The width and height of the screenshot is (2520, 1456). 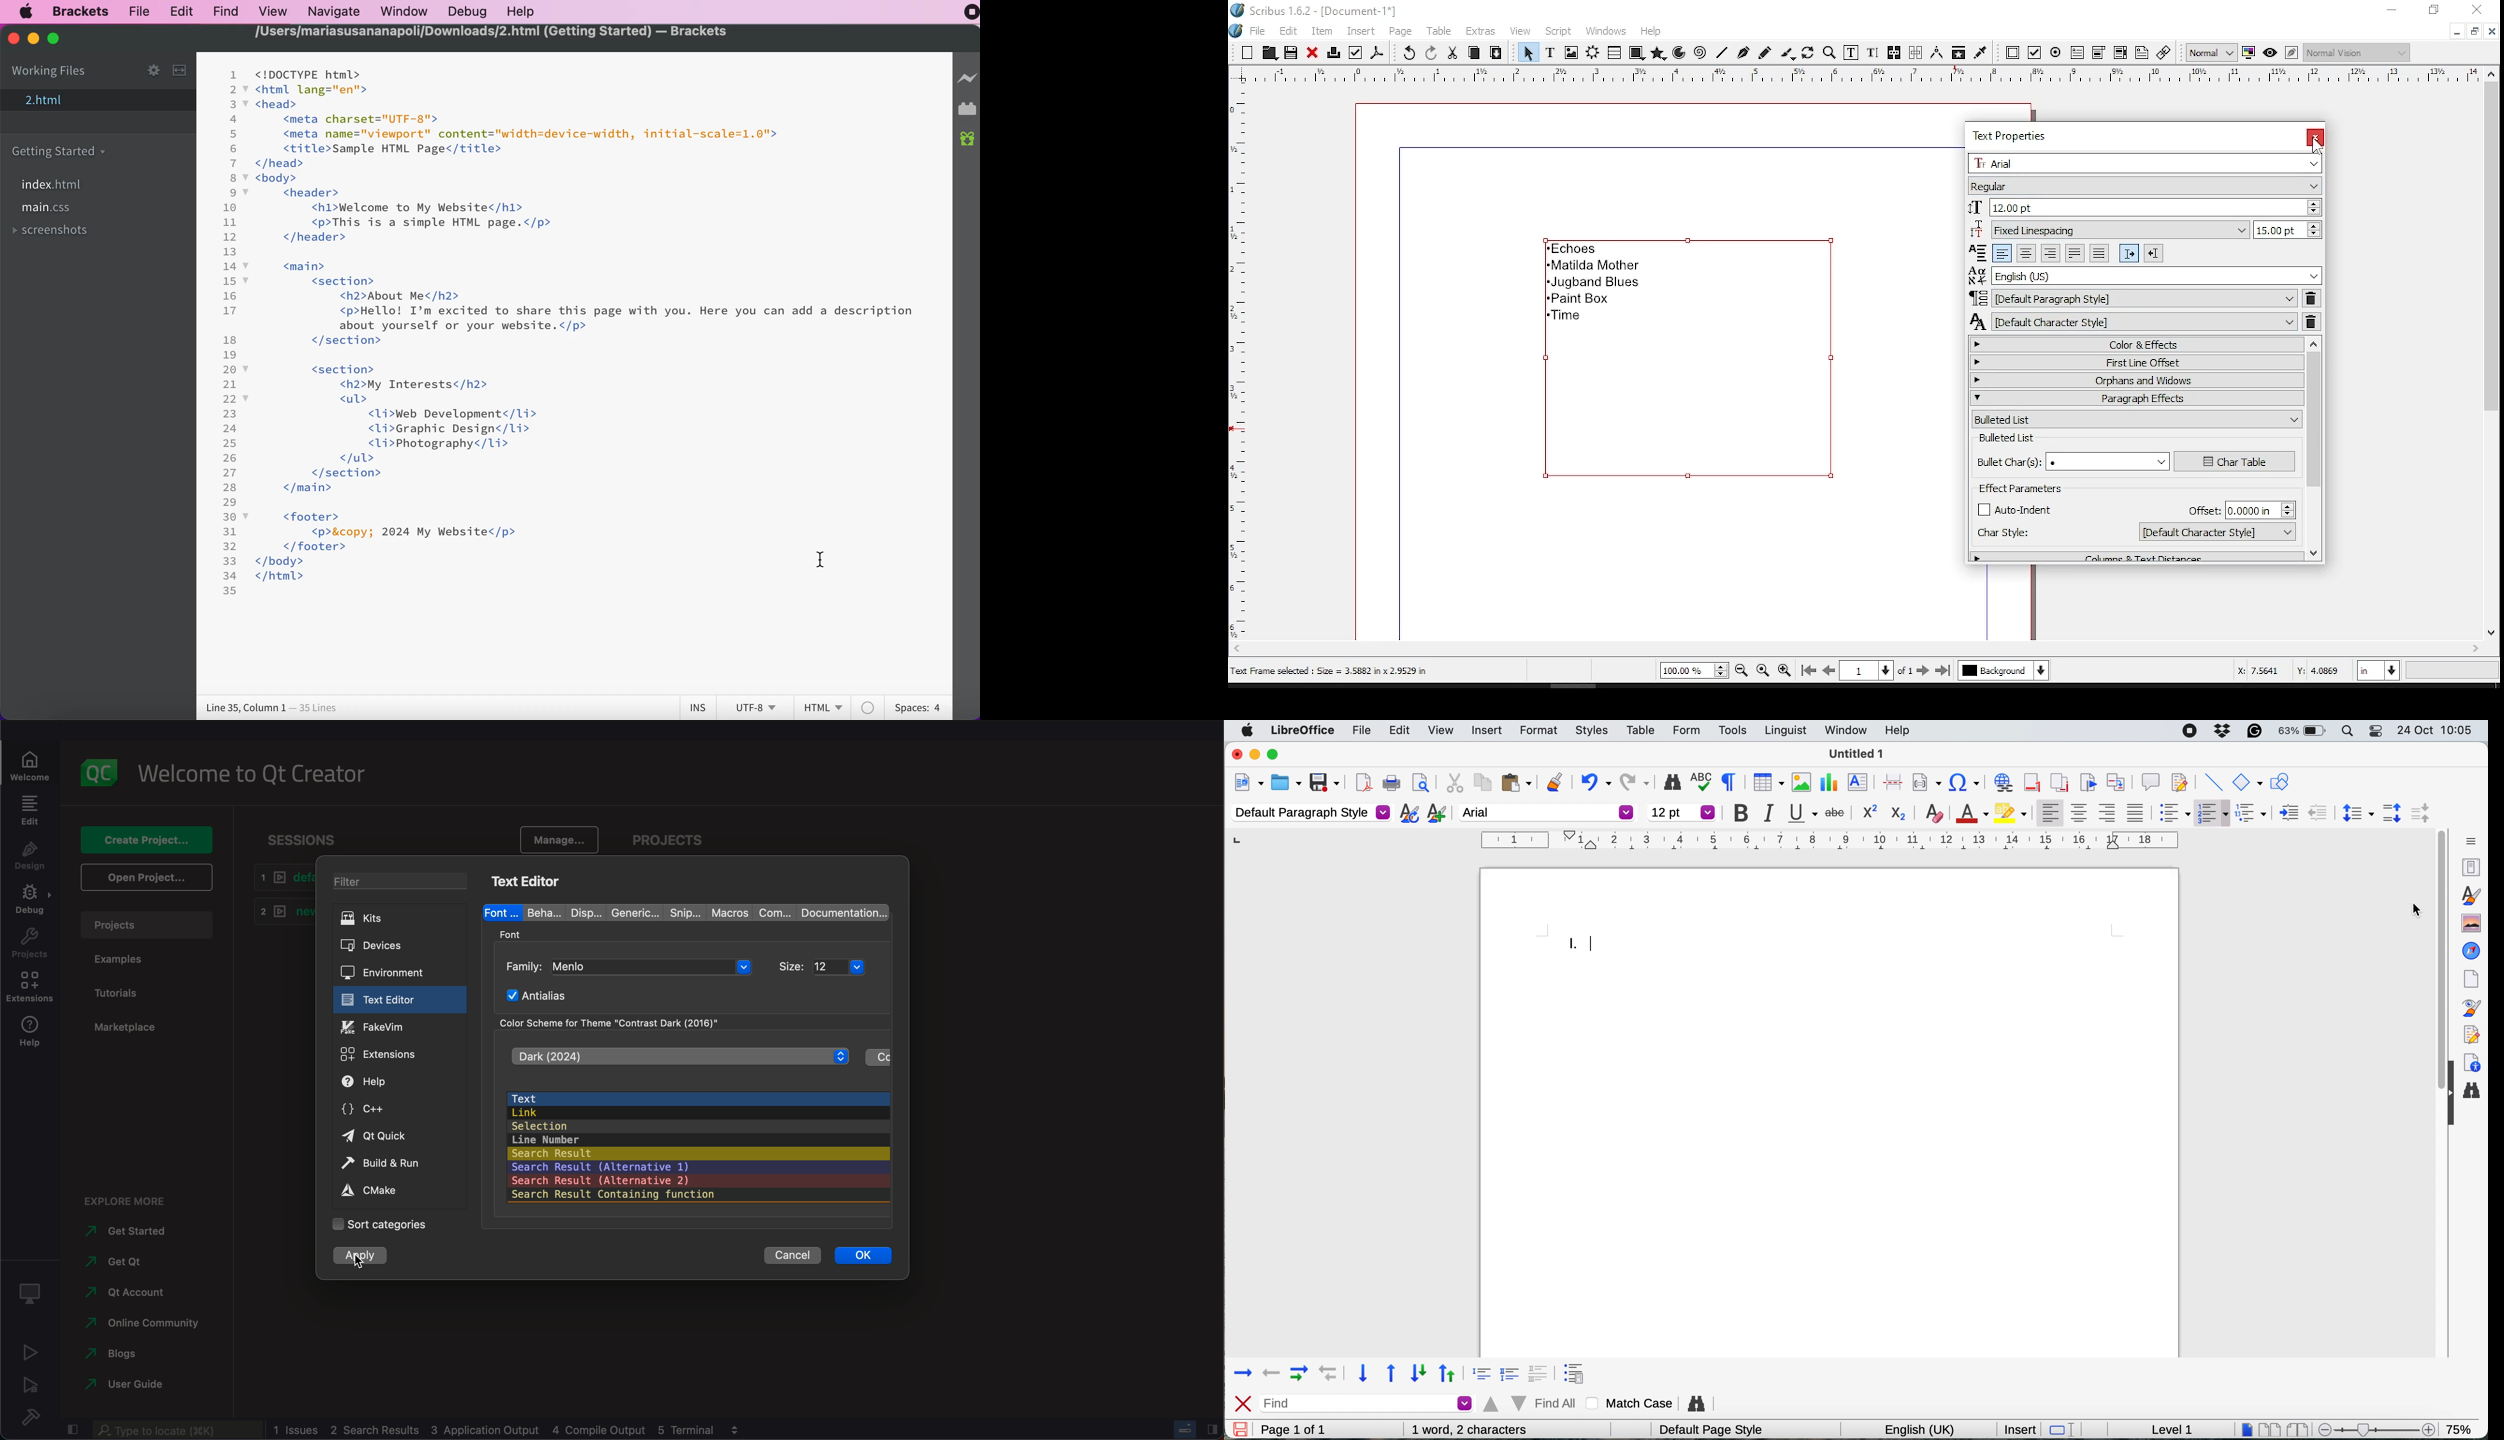 I want to click on paste, so click(x=1517, y=782).